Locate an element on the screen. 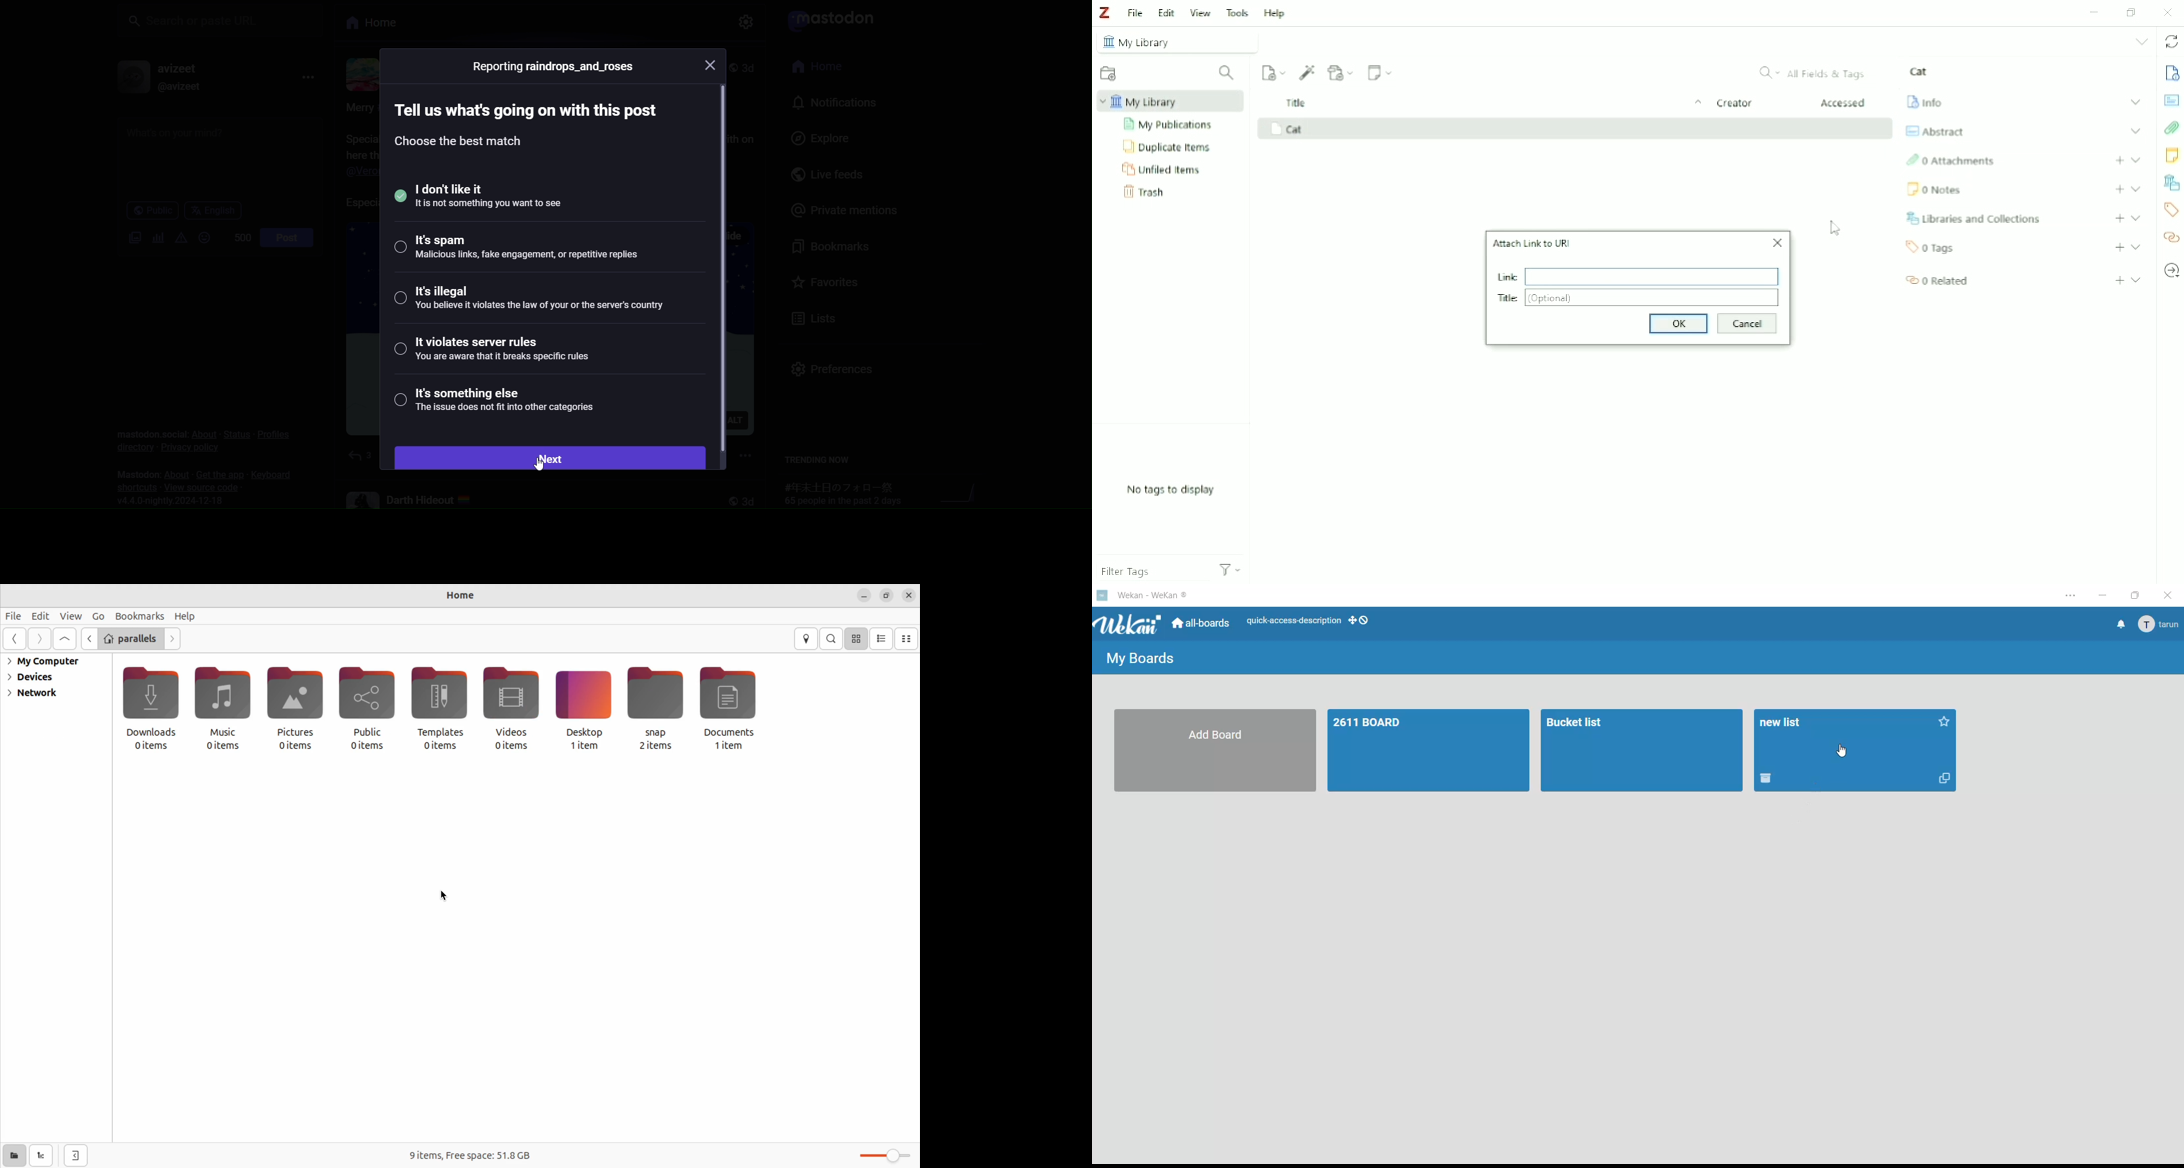  No tags to display is located at coordinates (1173, 490).